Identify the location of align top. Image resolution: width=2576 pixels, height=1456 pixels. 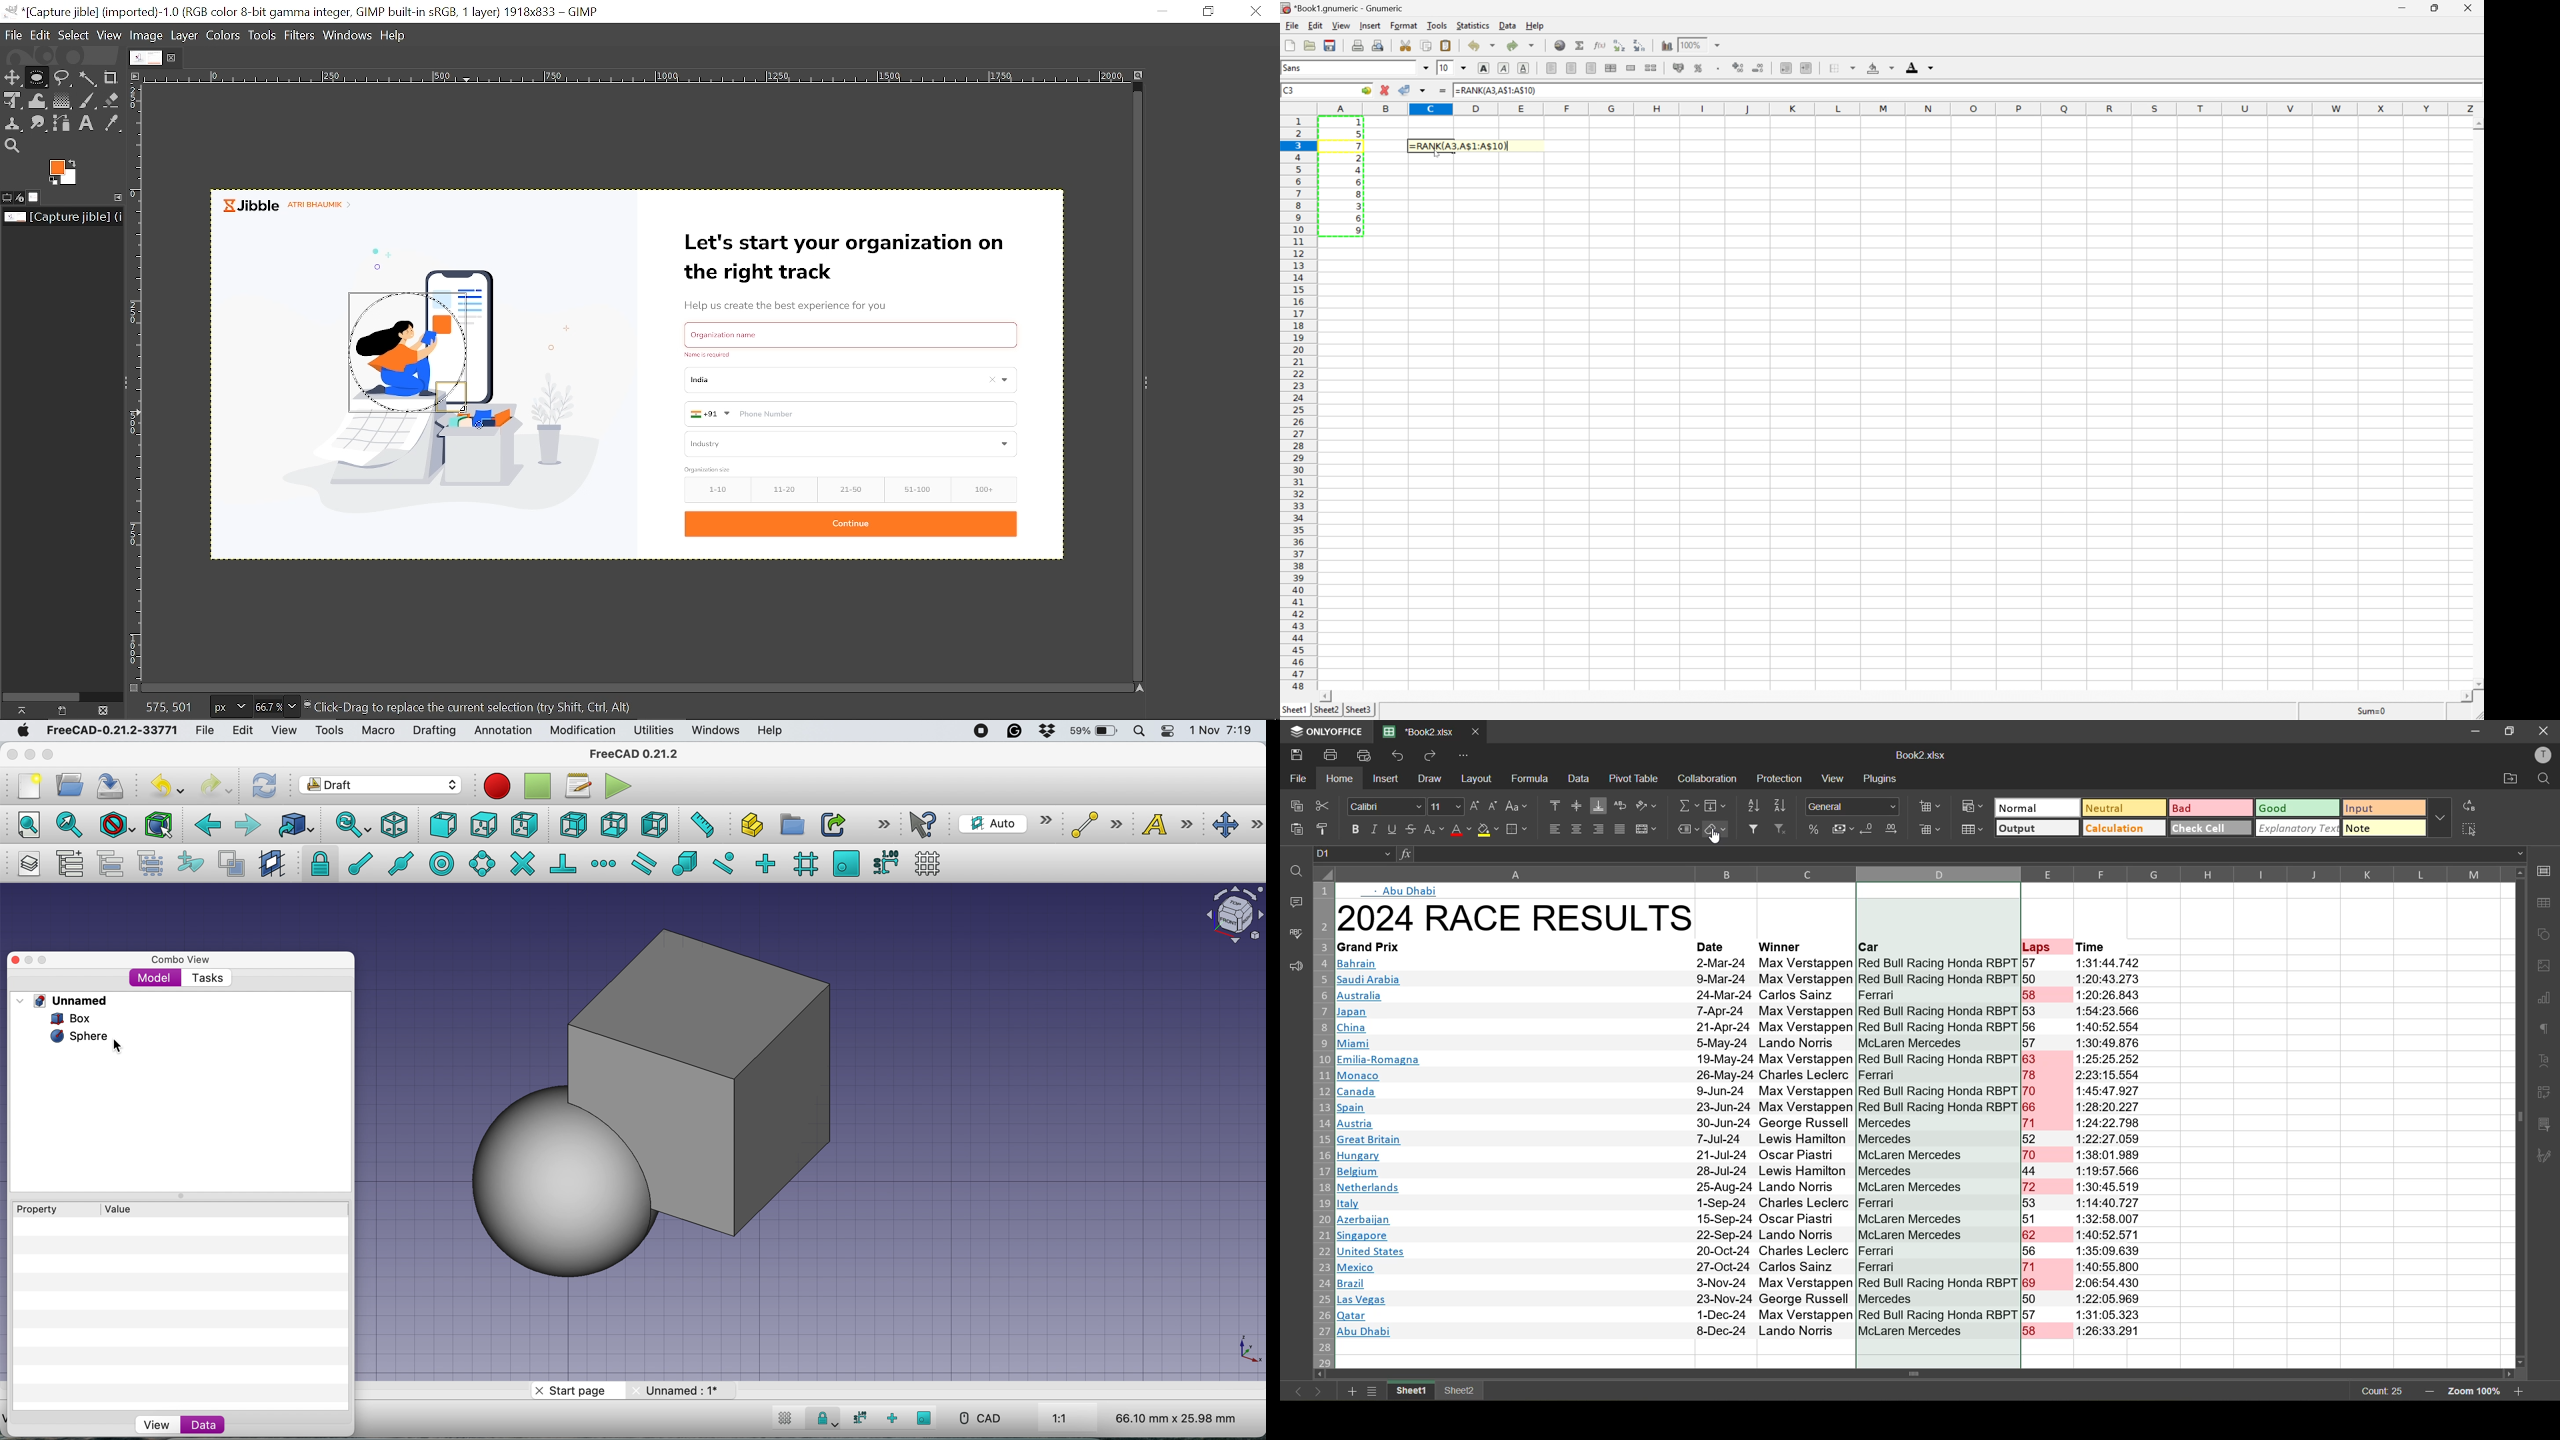
(1553, 805).